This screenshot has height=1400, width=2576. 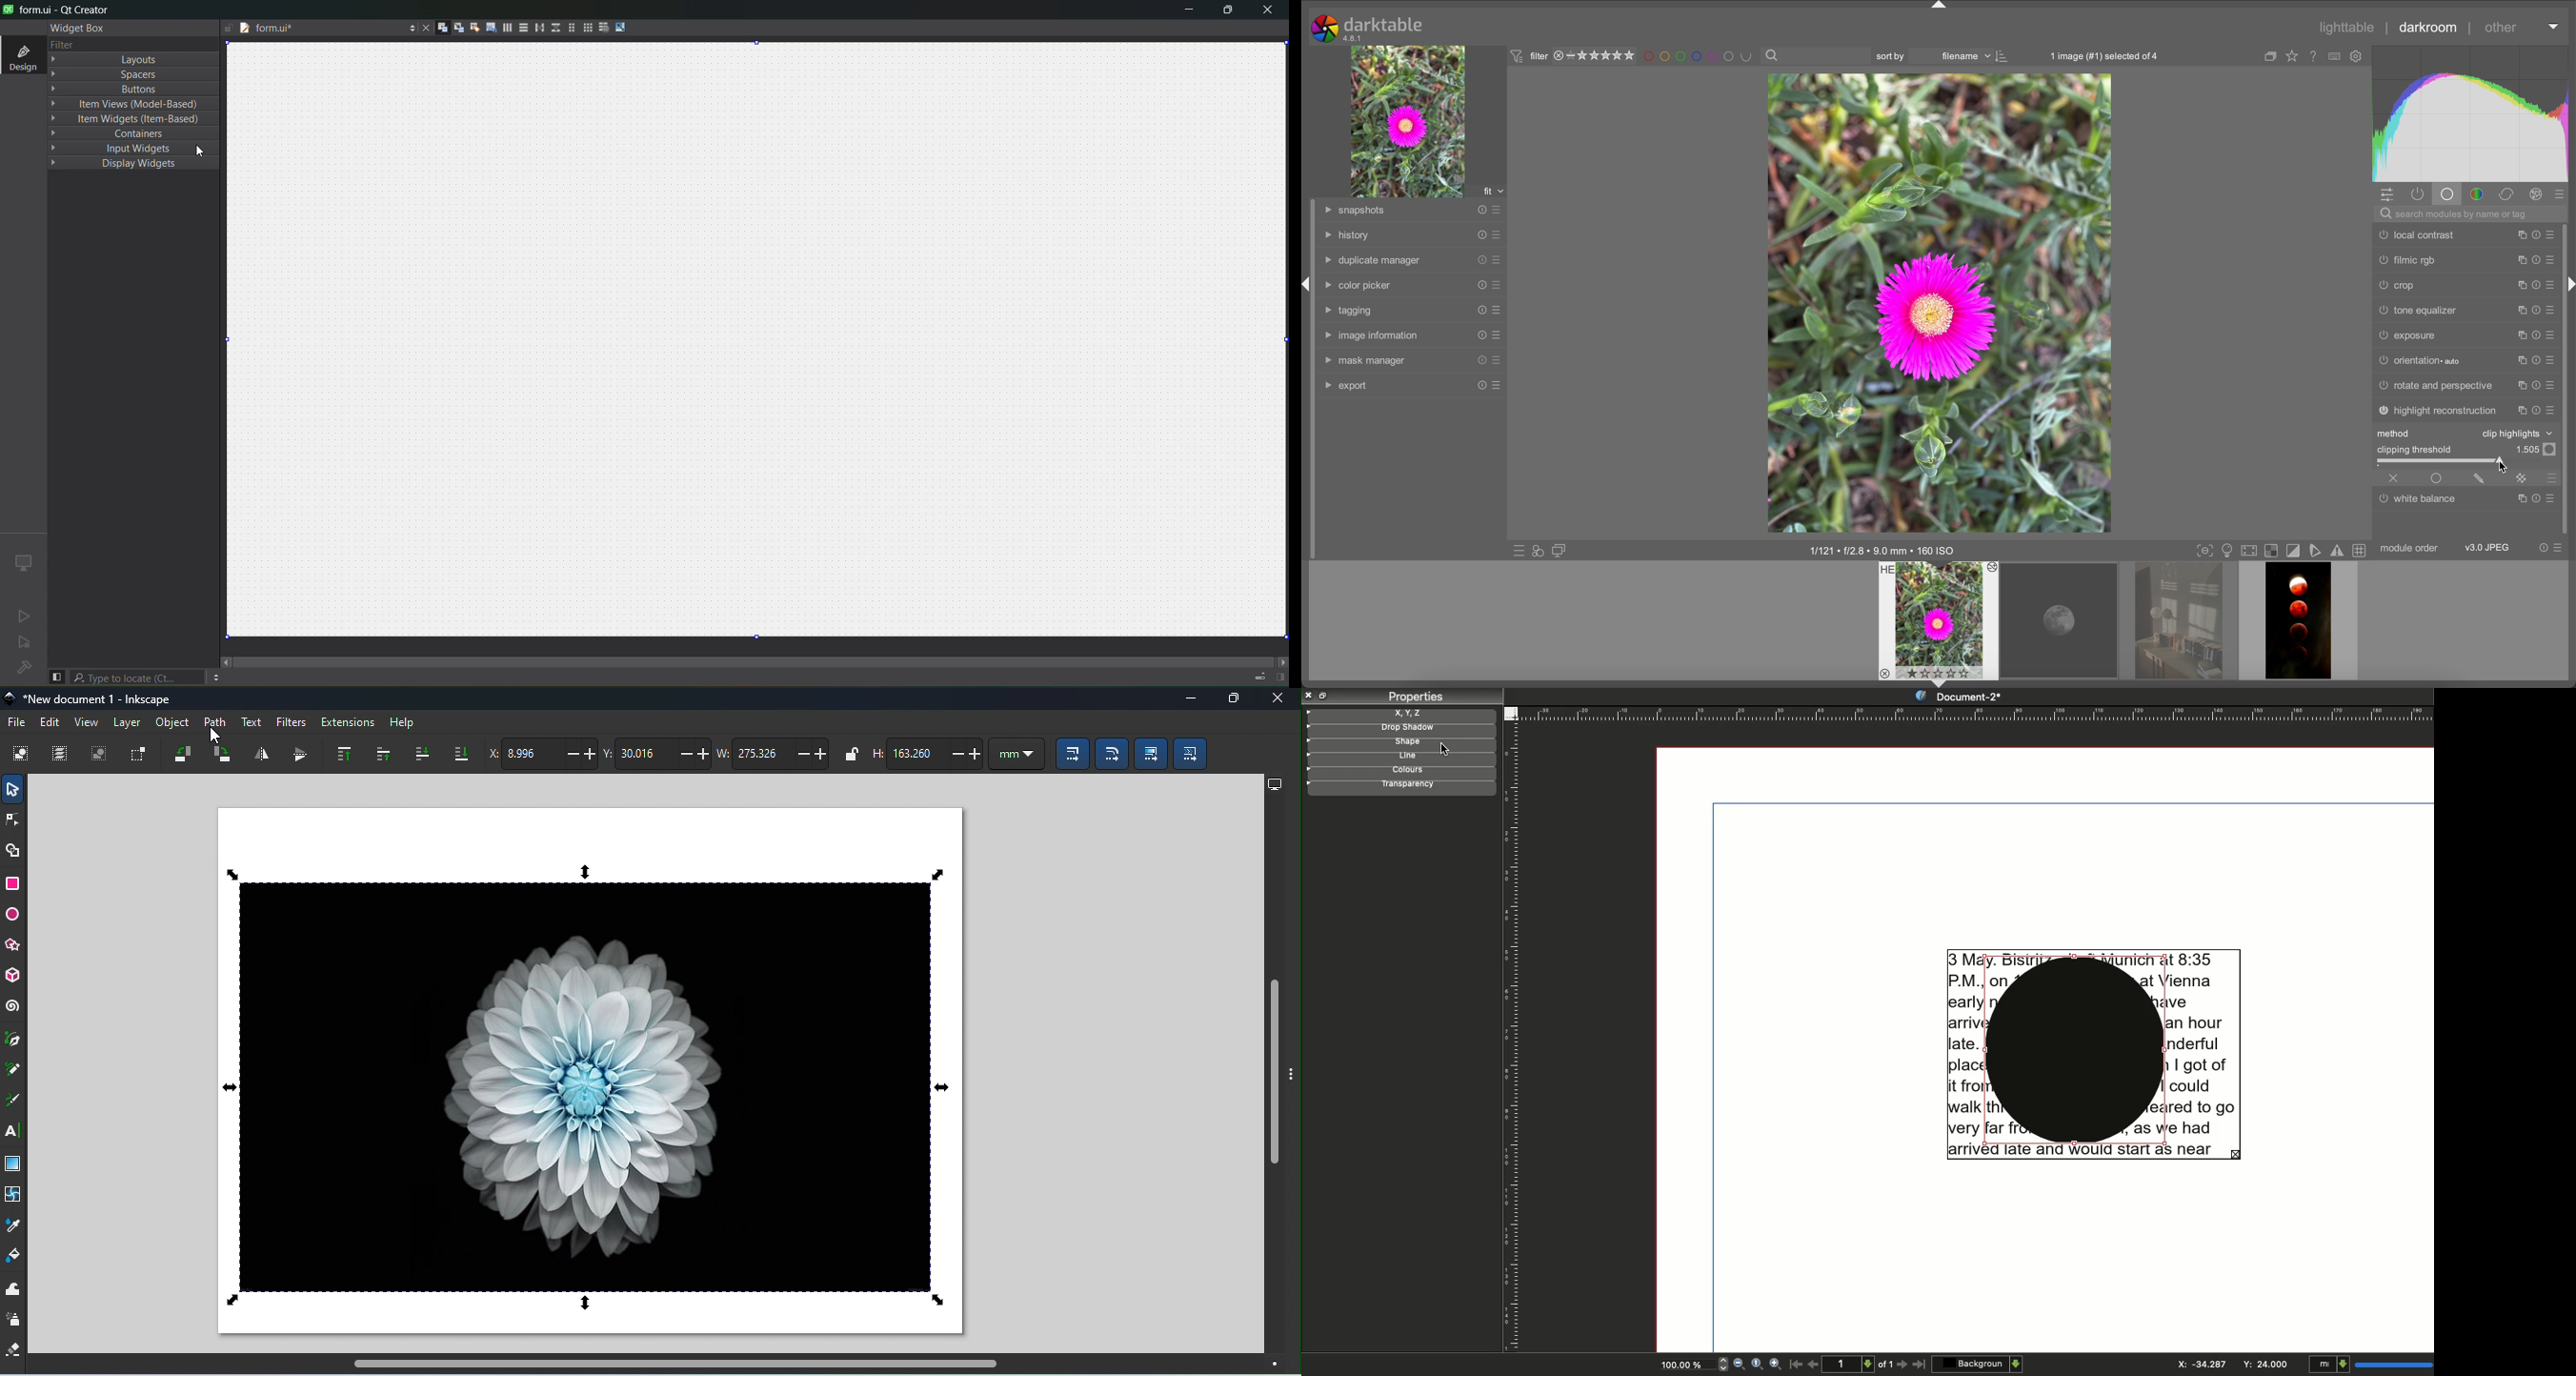 I want to click on When locked, change width and height by the same propotion, so click(x=849, y=754).